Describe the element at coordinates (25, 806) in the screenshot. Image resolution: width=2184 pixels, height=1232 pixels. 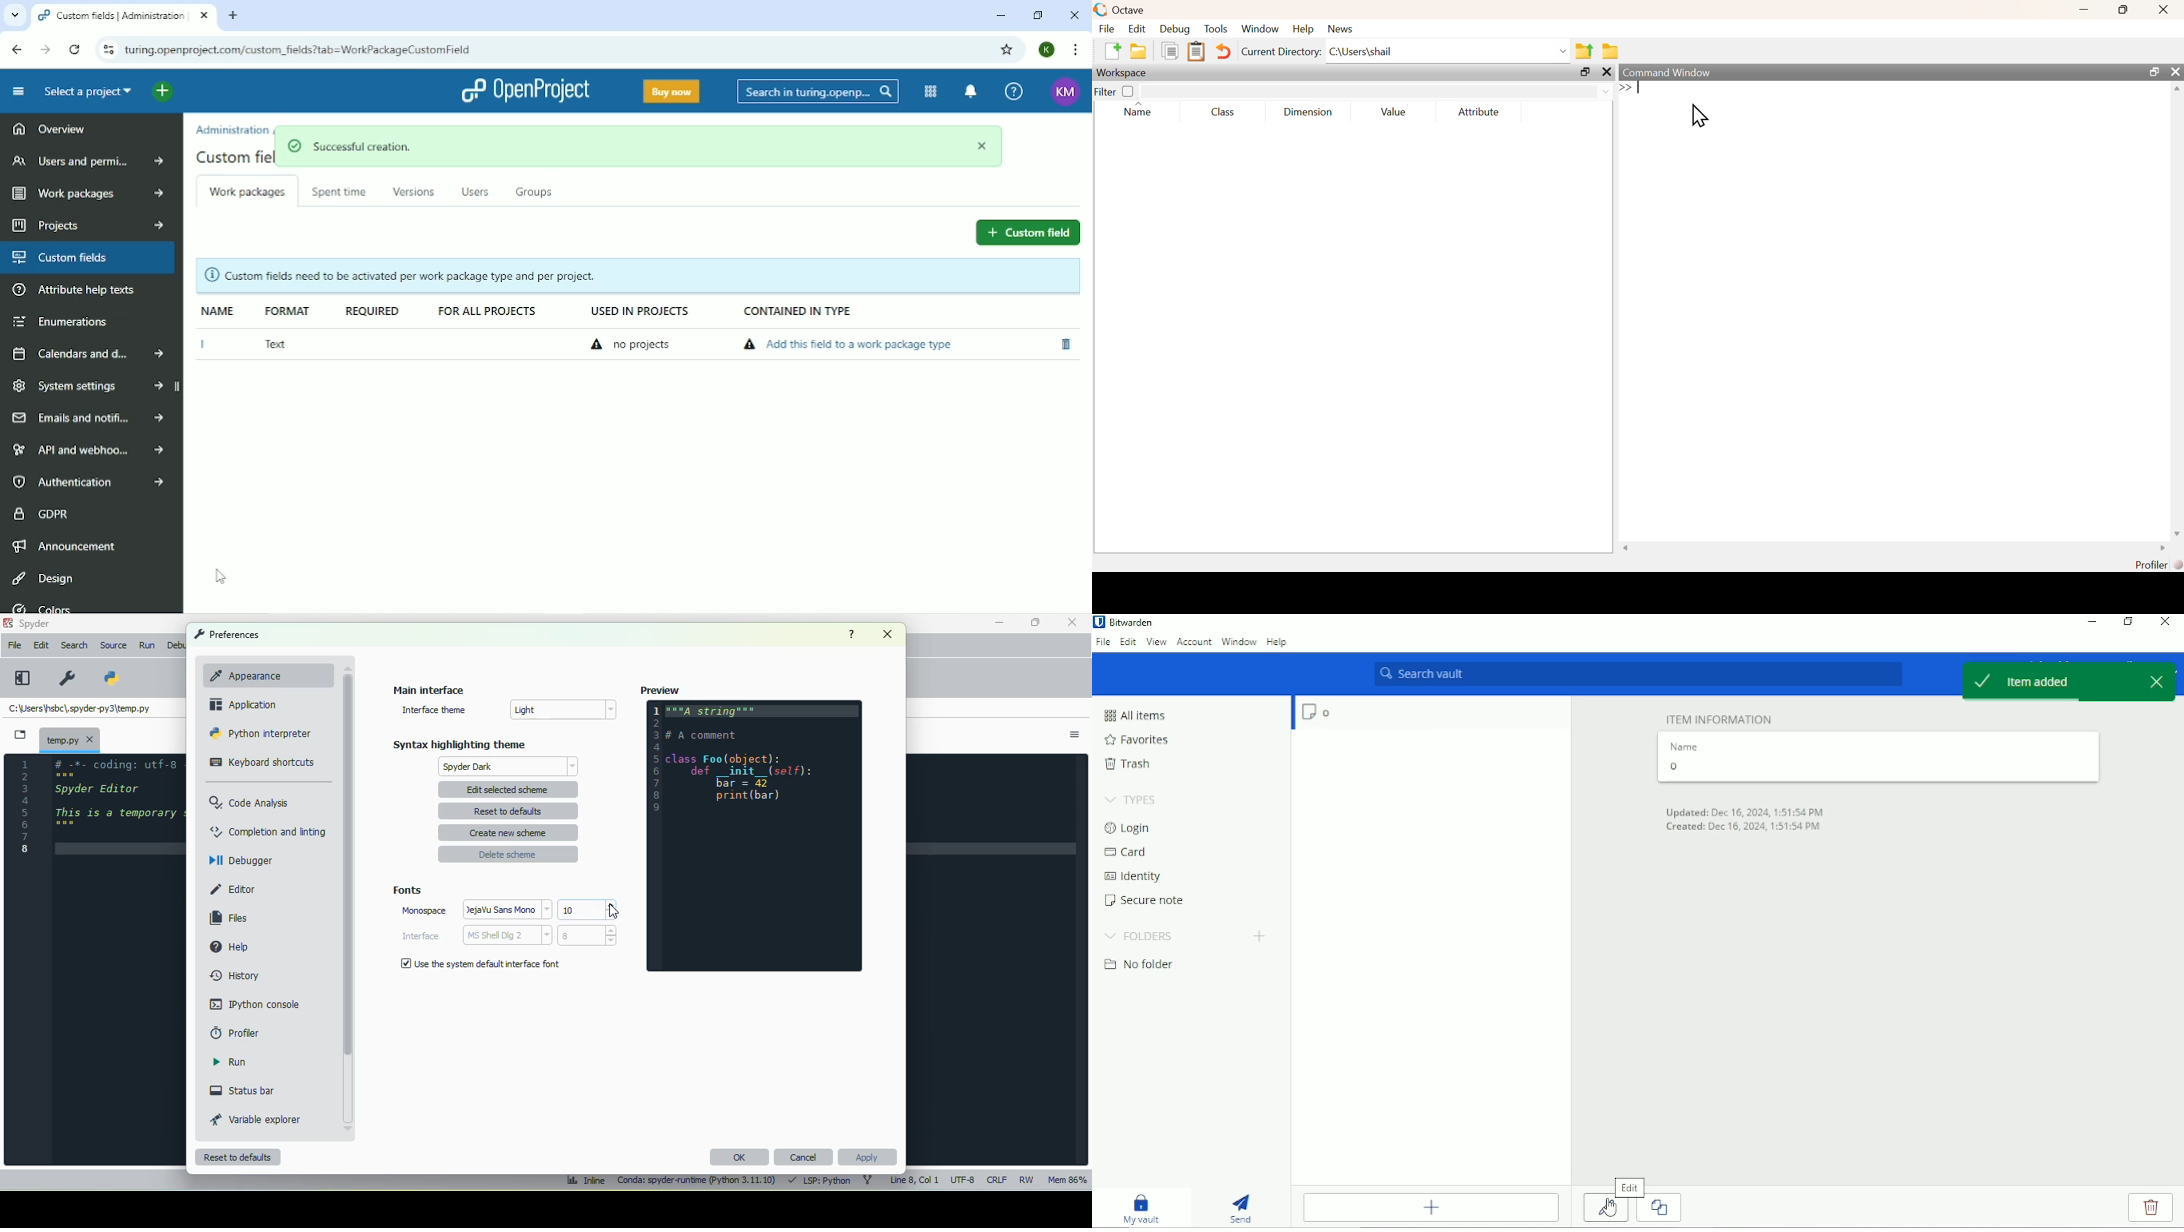
I see `line numbers` at that location.